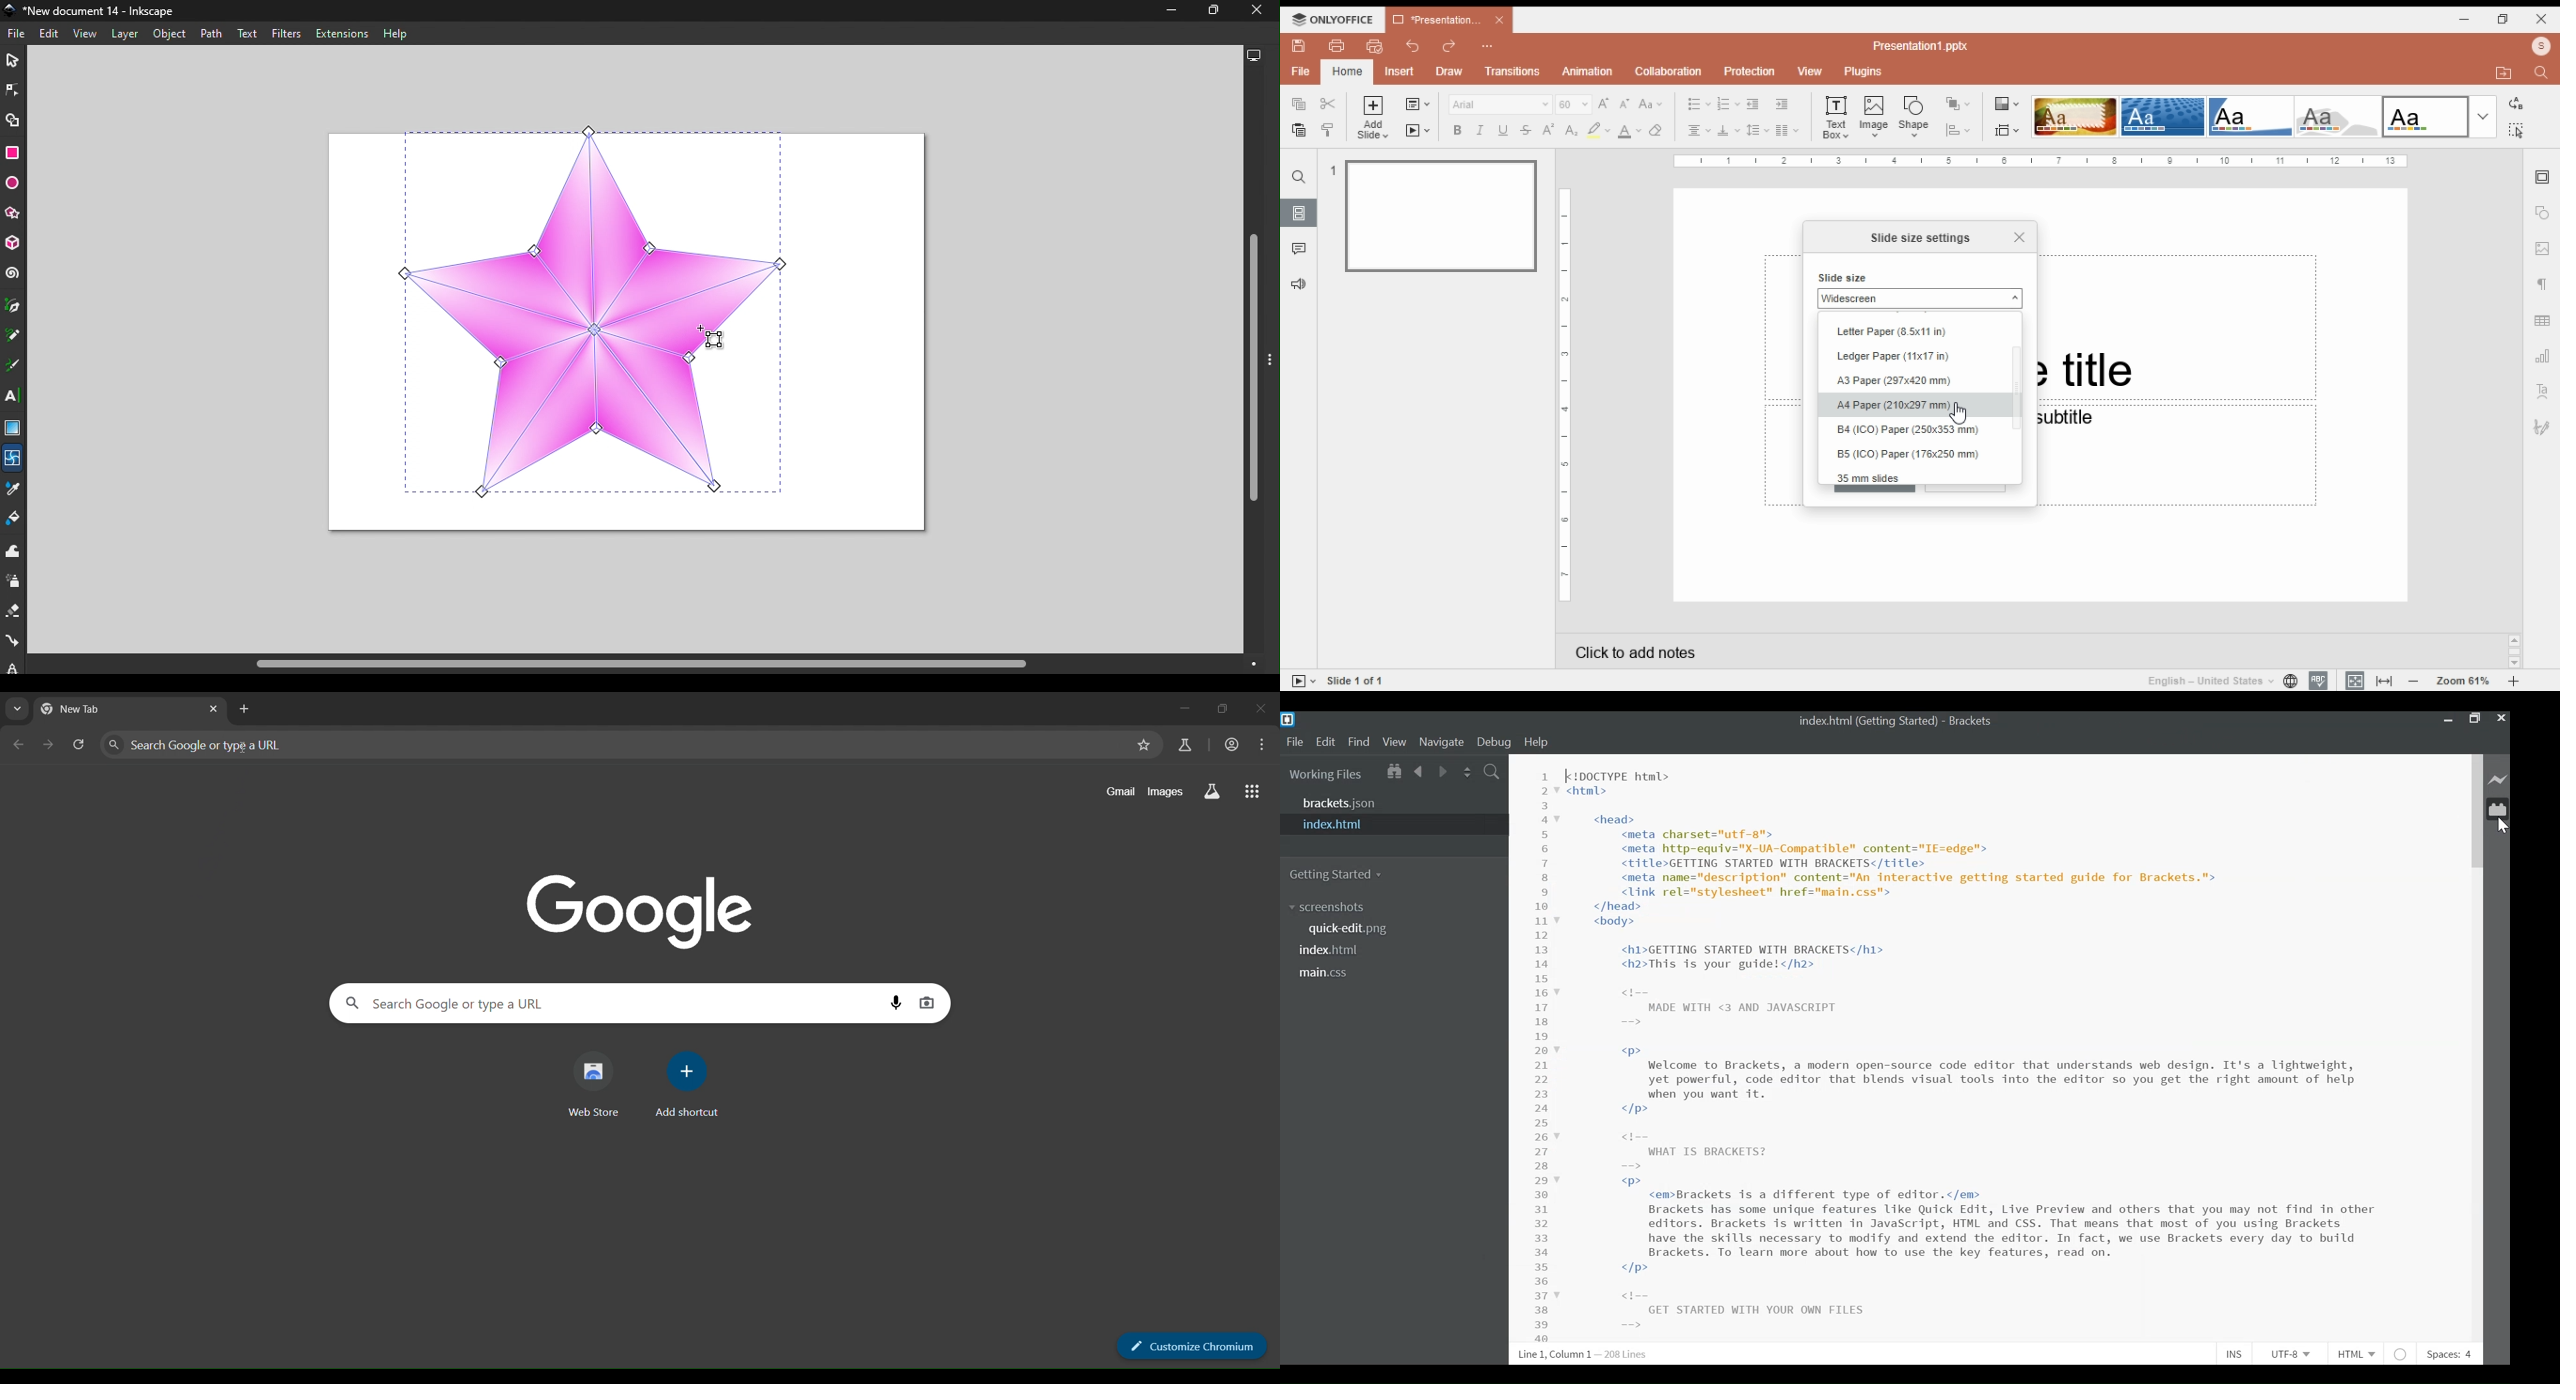  I want to click on Ledger Paper (11x17 in), so click(1896, 357).